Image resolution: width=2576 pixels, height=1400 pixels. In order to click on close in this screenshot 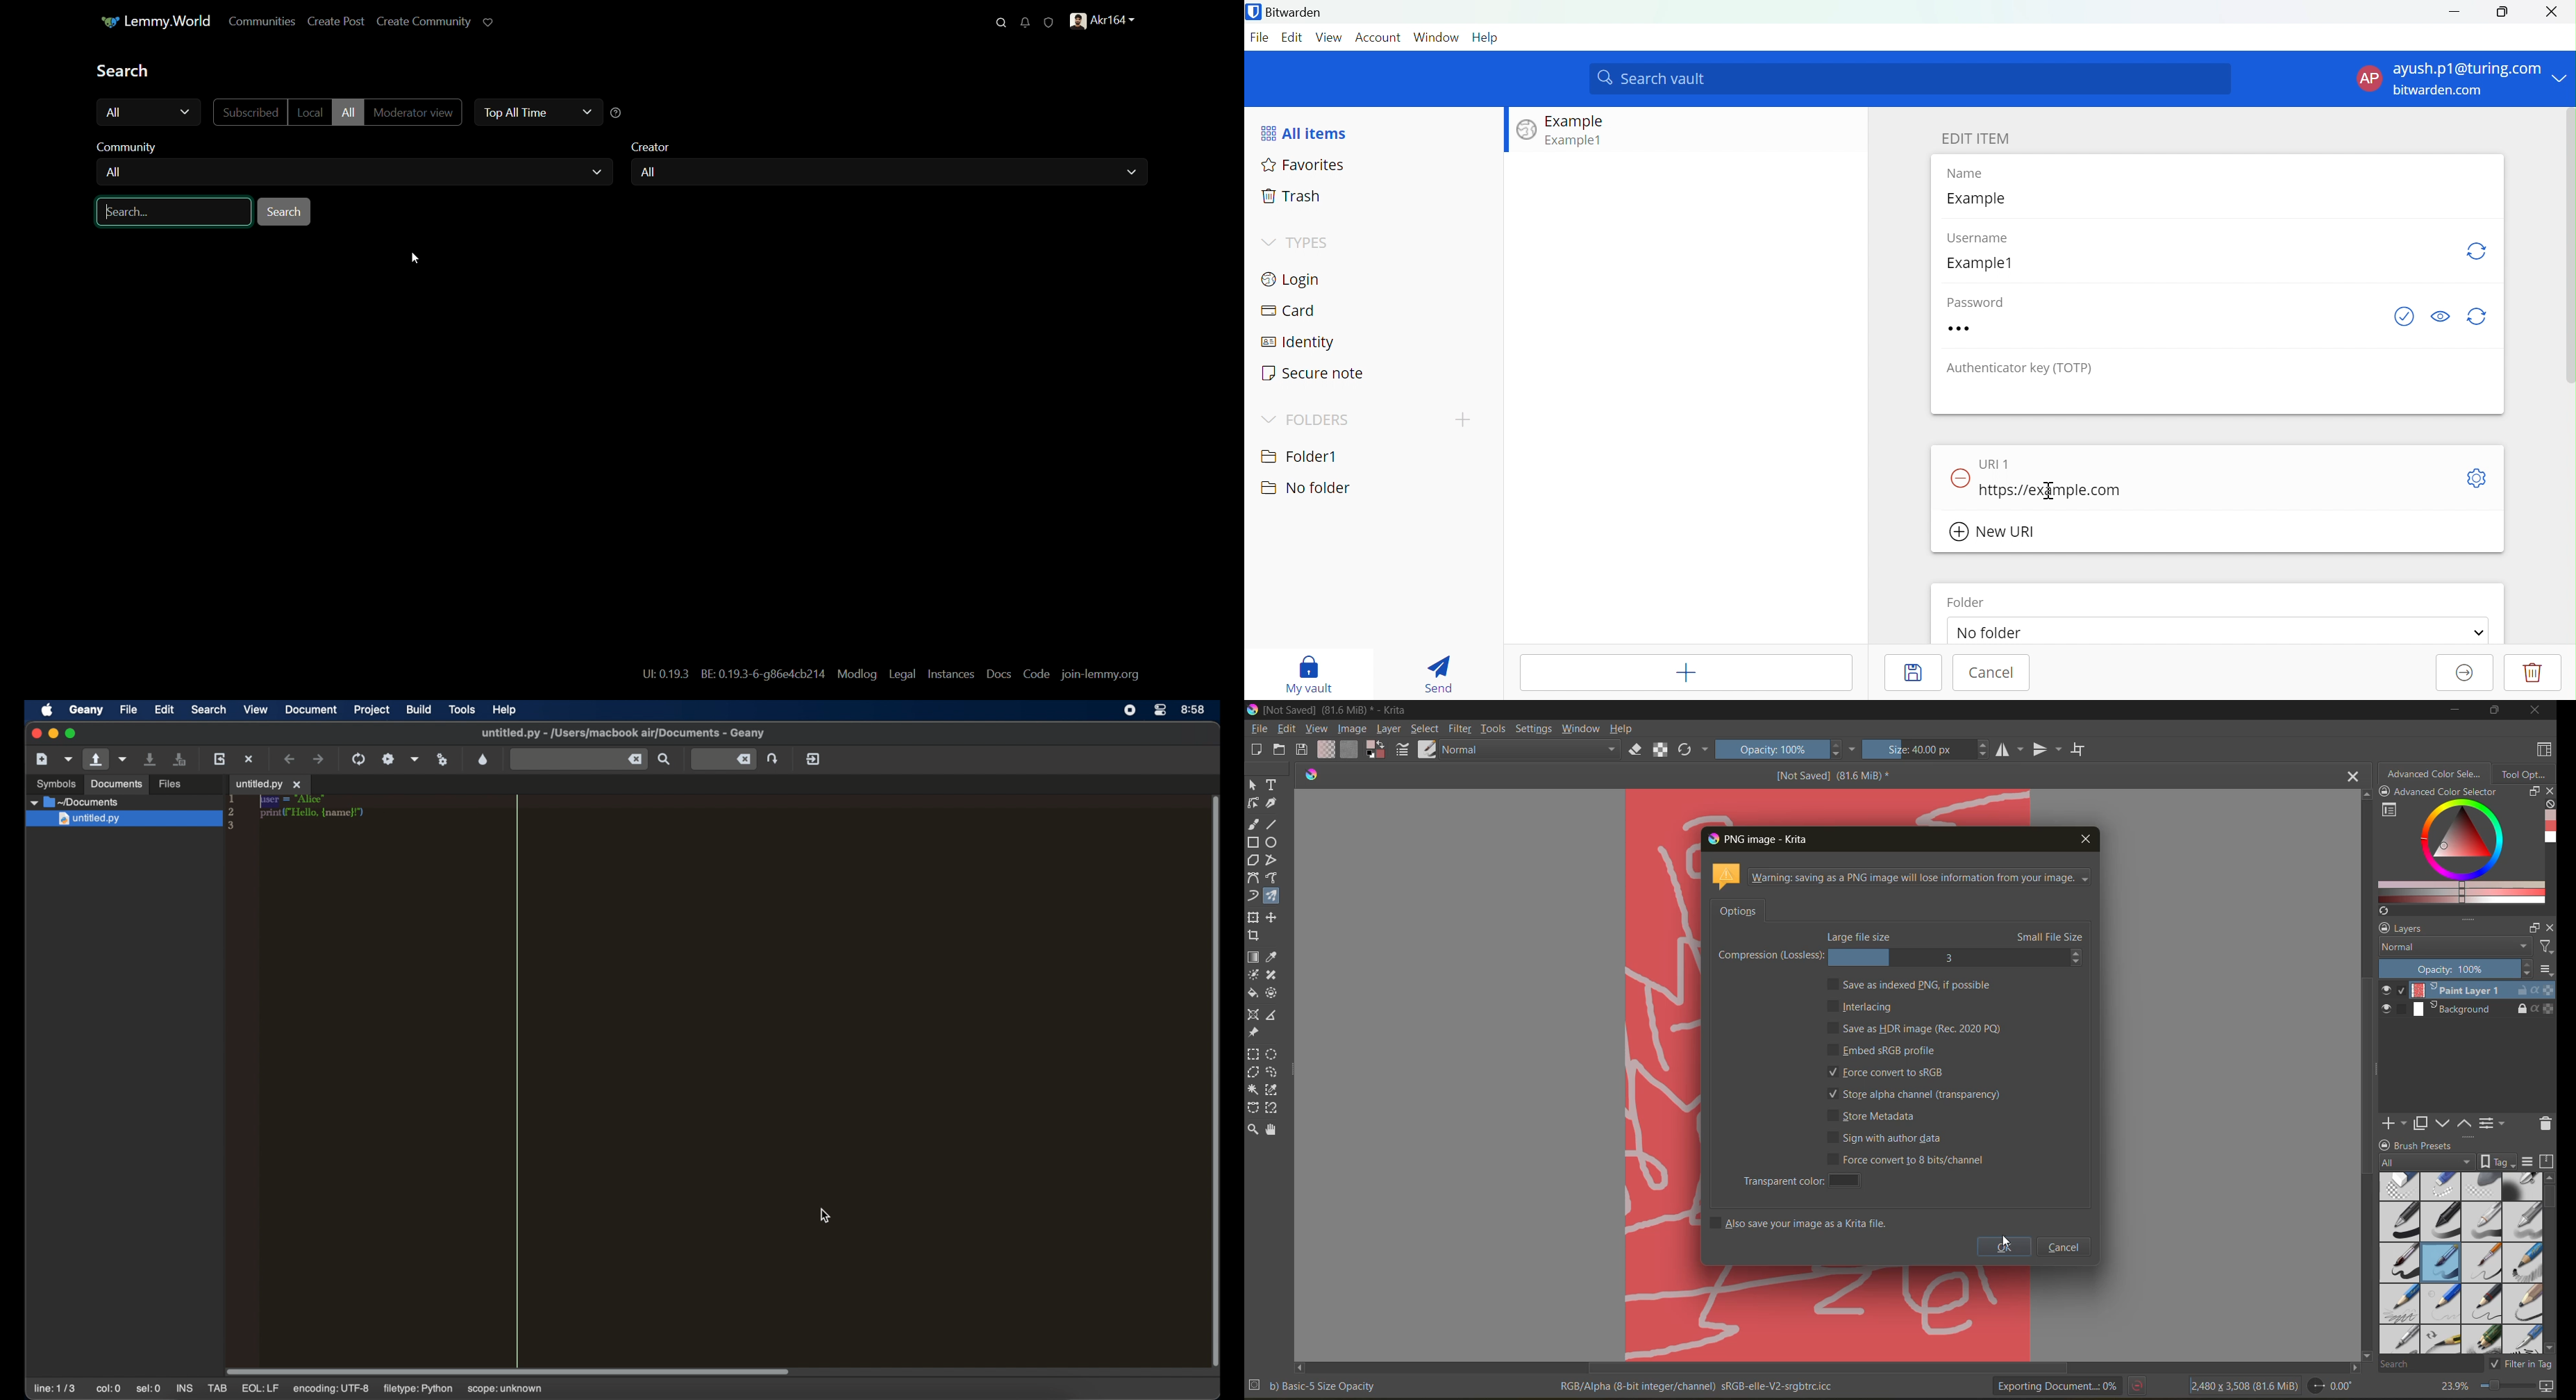, I will do `click(2086, 839)`.